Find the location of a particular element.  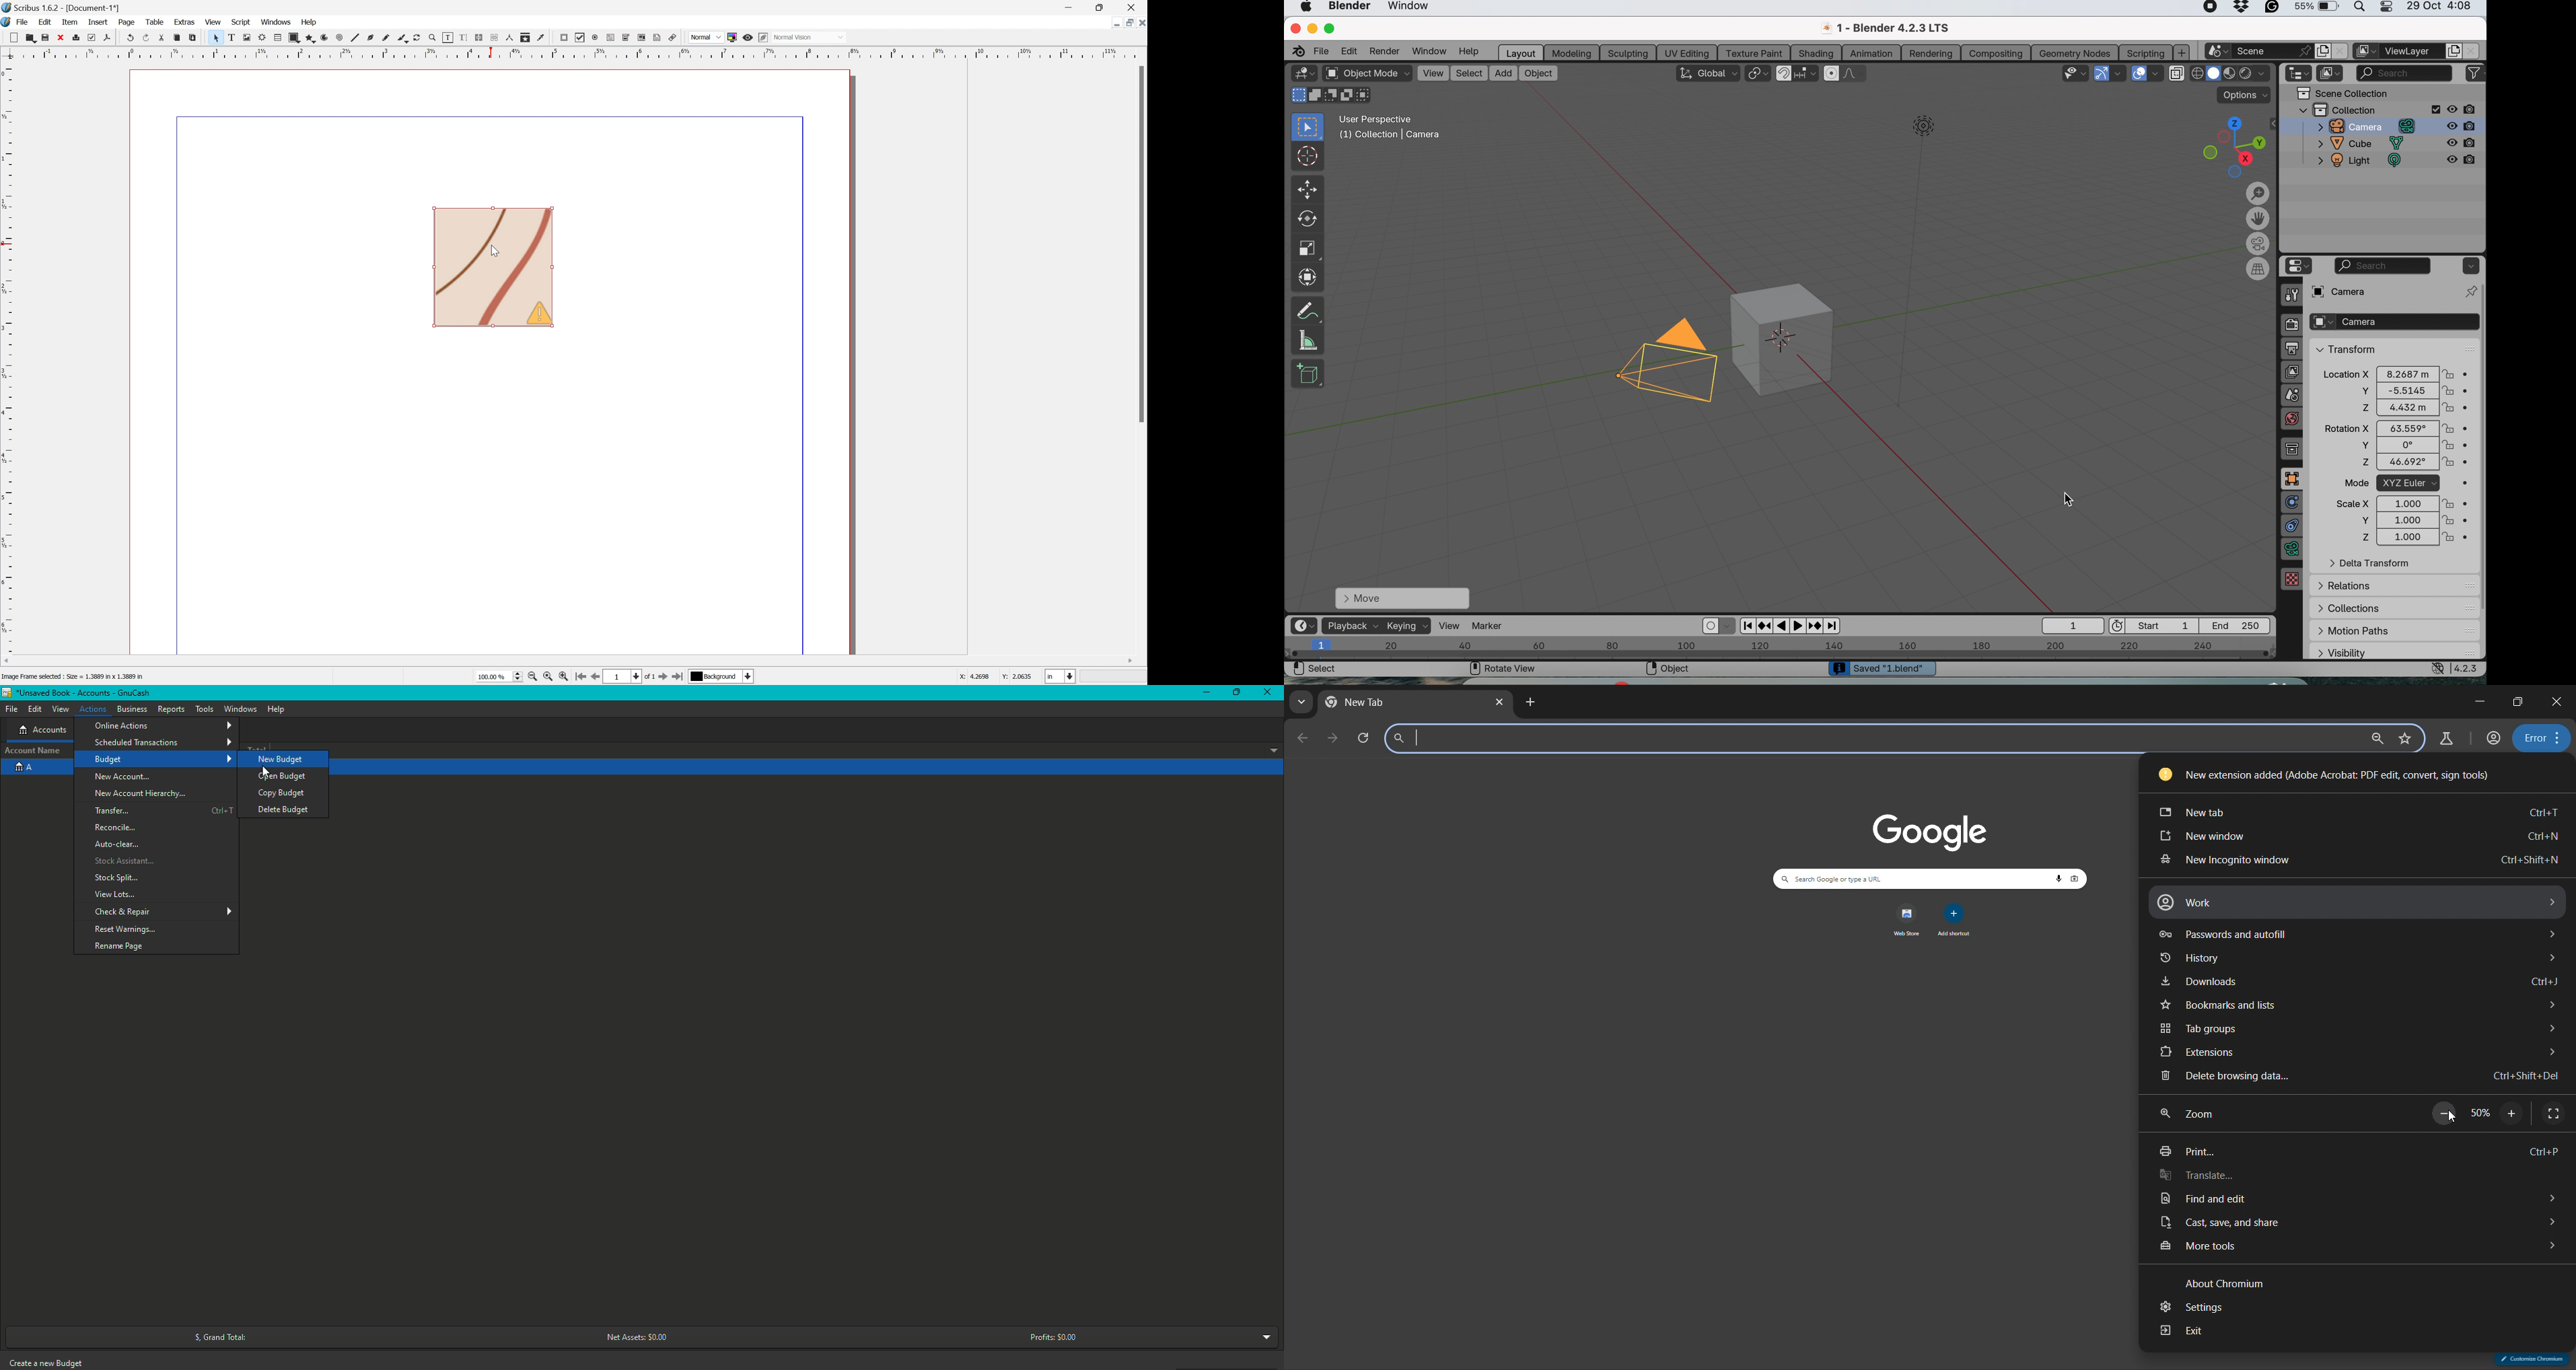

View is located at coordinates (212, 23).